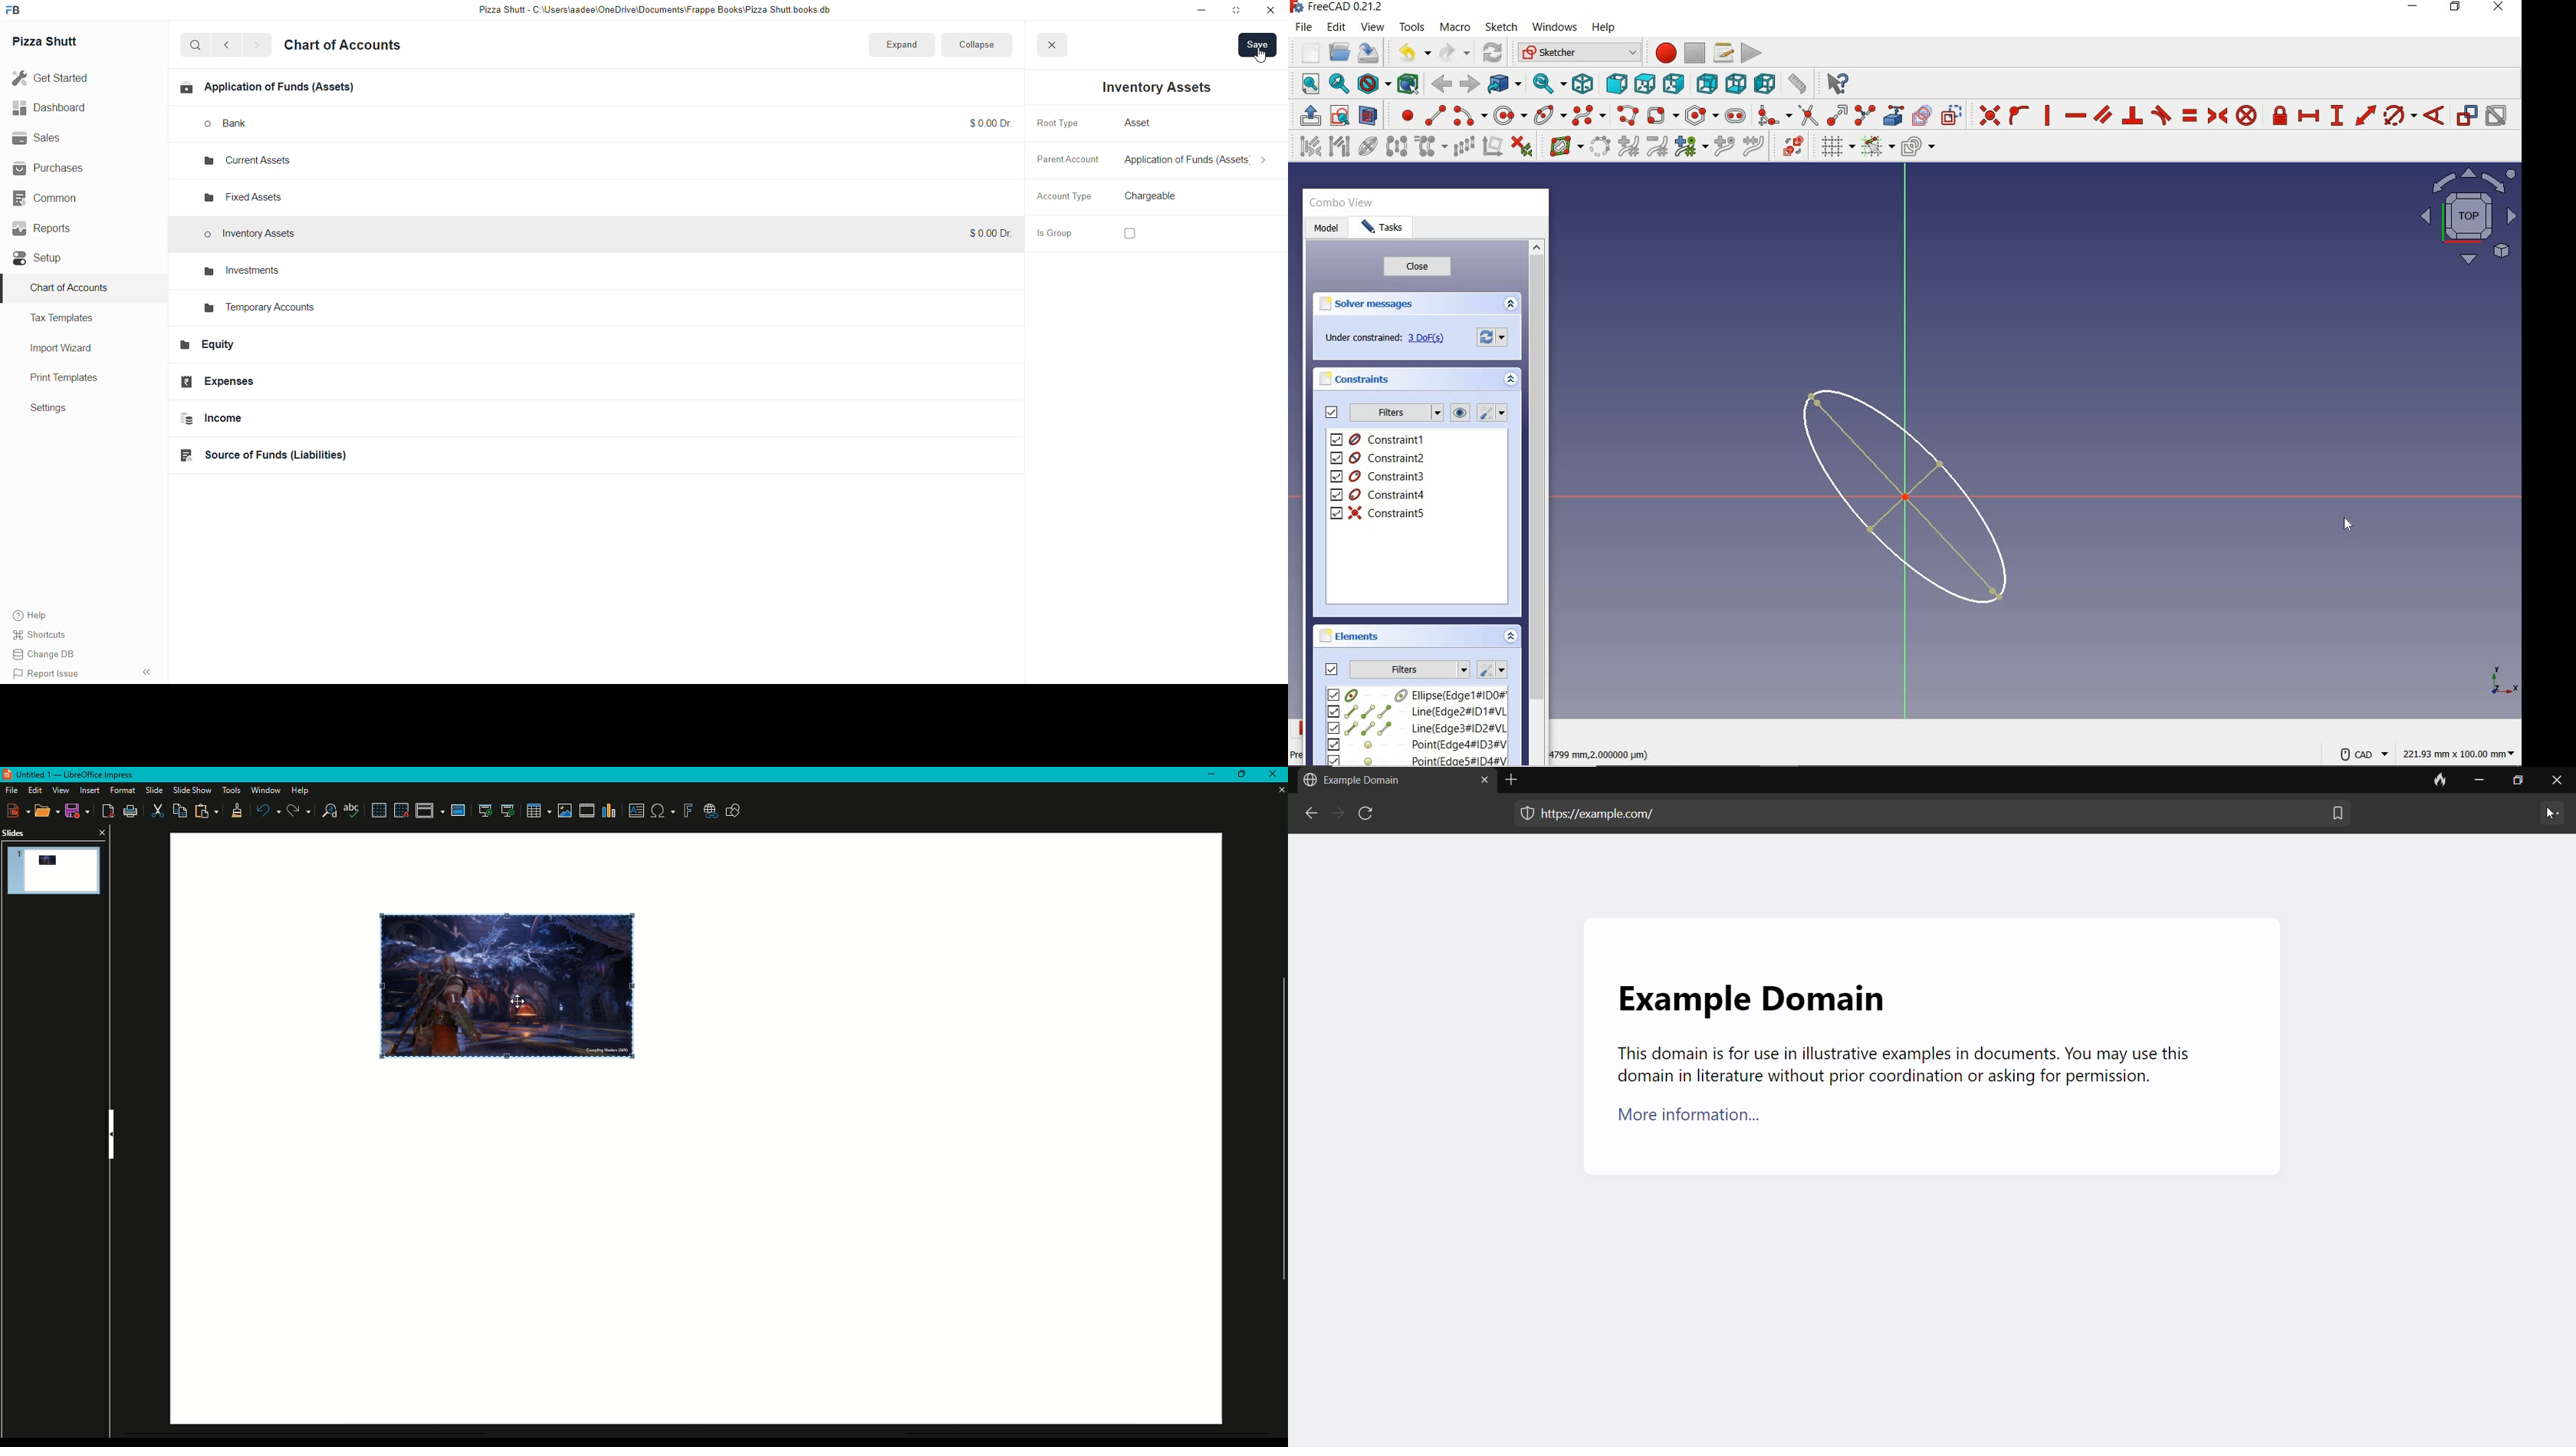 The image size is (2576, 1456). What do you see at coordinates (101, 831) in the screenshot?
I see `Close` at bounding box center [101, 831].